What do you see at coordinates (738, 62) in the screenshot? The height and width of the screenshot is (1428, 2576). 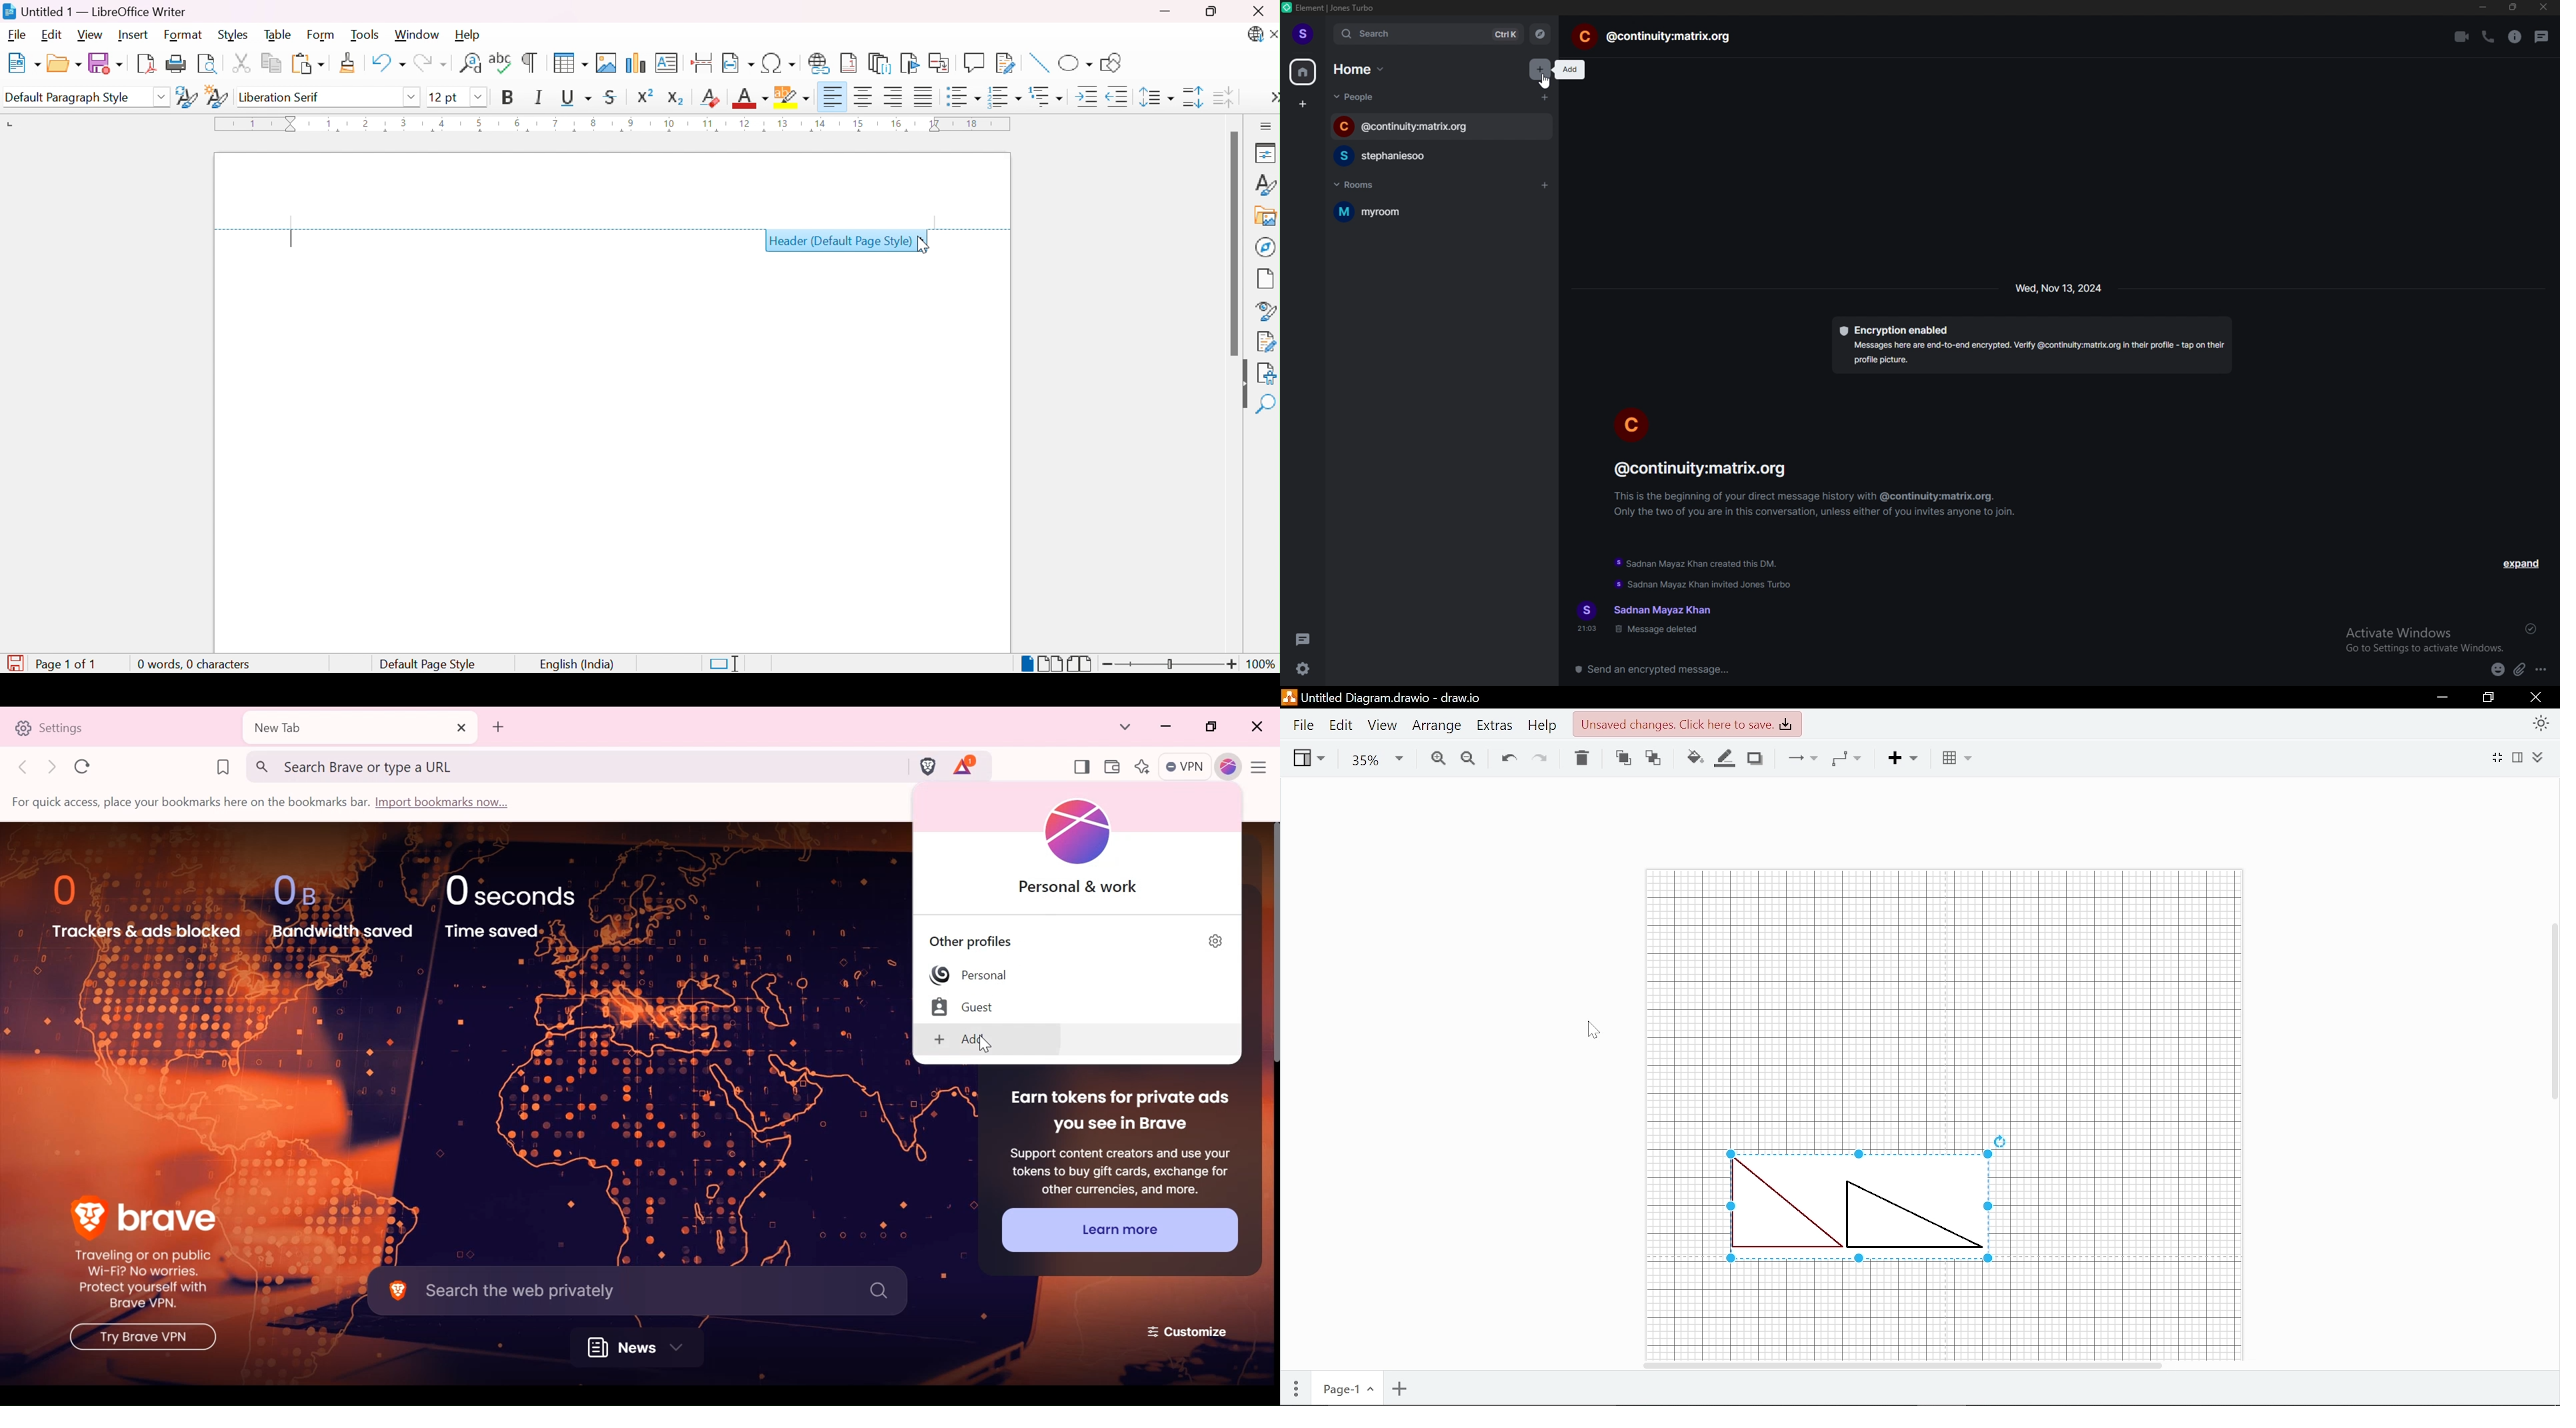 I see `Insert field` at bounding box center [738, 62].